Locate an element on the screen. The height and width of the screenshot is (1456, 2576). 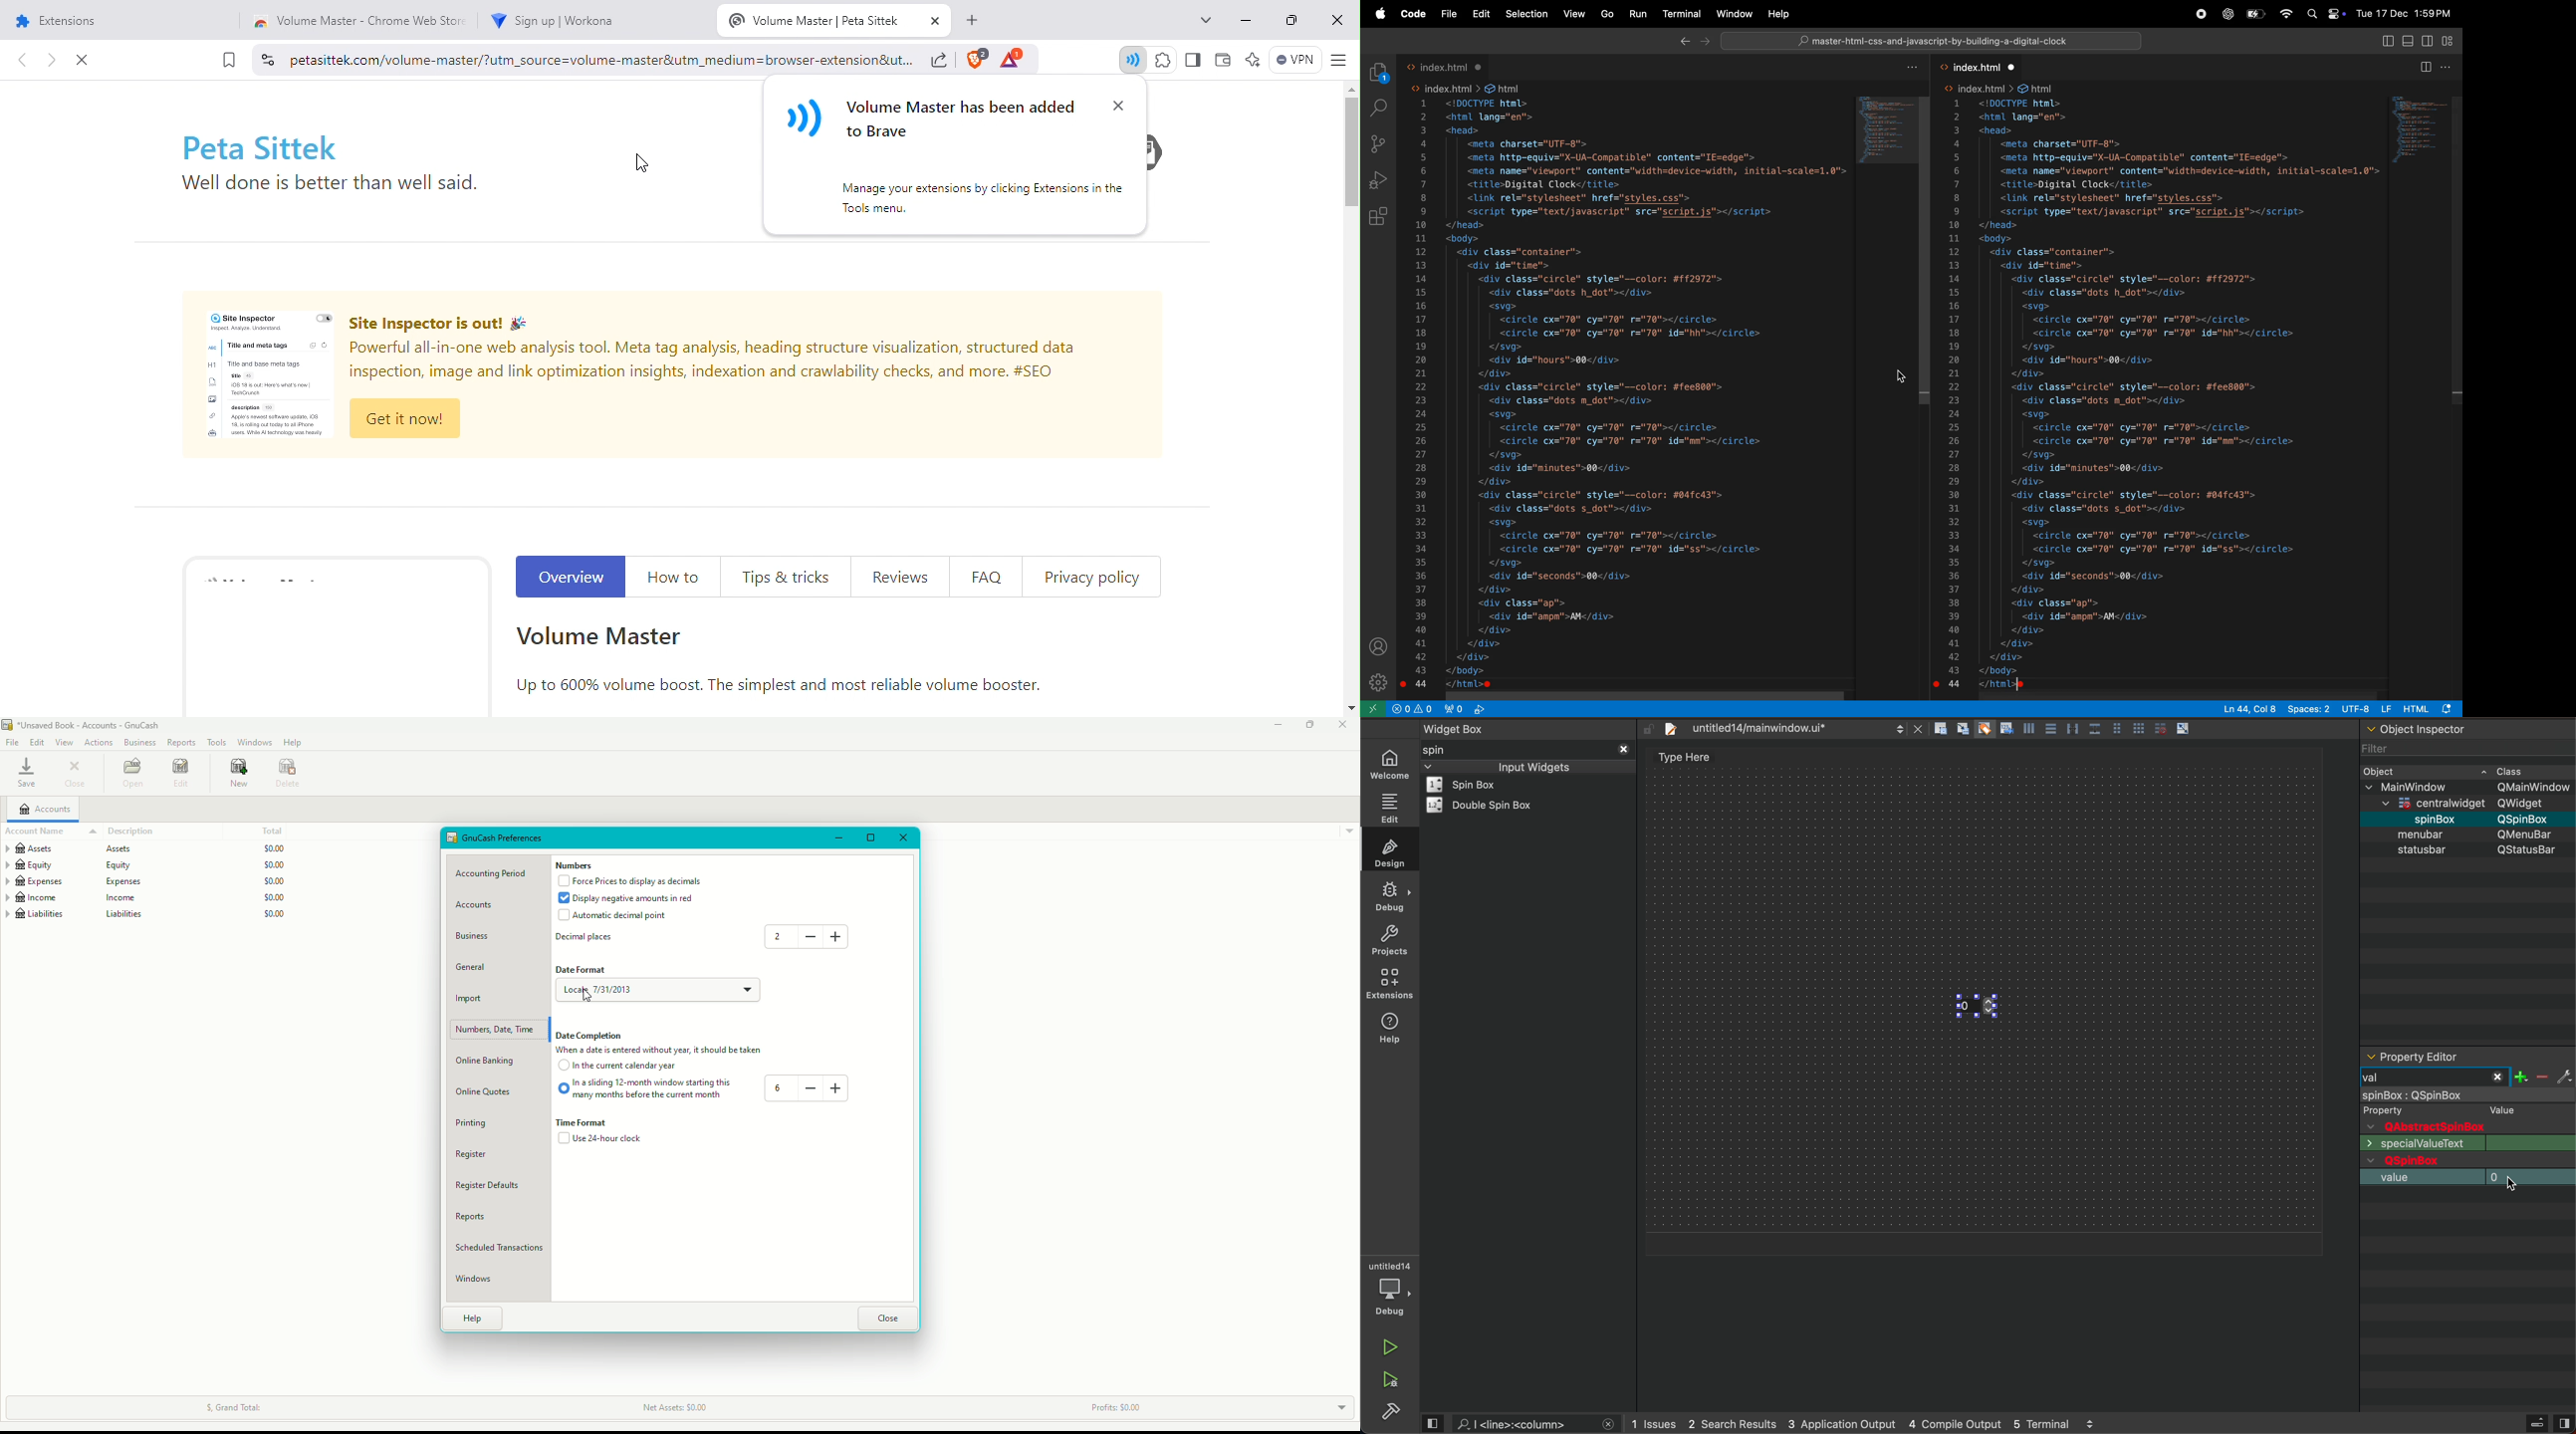
Site Inspector Advertisement is located at coordinates (675, 381).